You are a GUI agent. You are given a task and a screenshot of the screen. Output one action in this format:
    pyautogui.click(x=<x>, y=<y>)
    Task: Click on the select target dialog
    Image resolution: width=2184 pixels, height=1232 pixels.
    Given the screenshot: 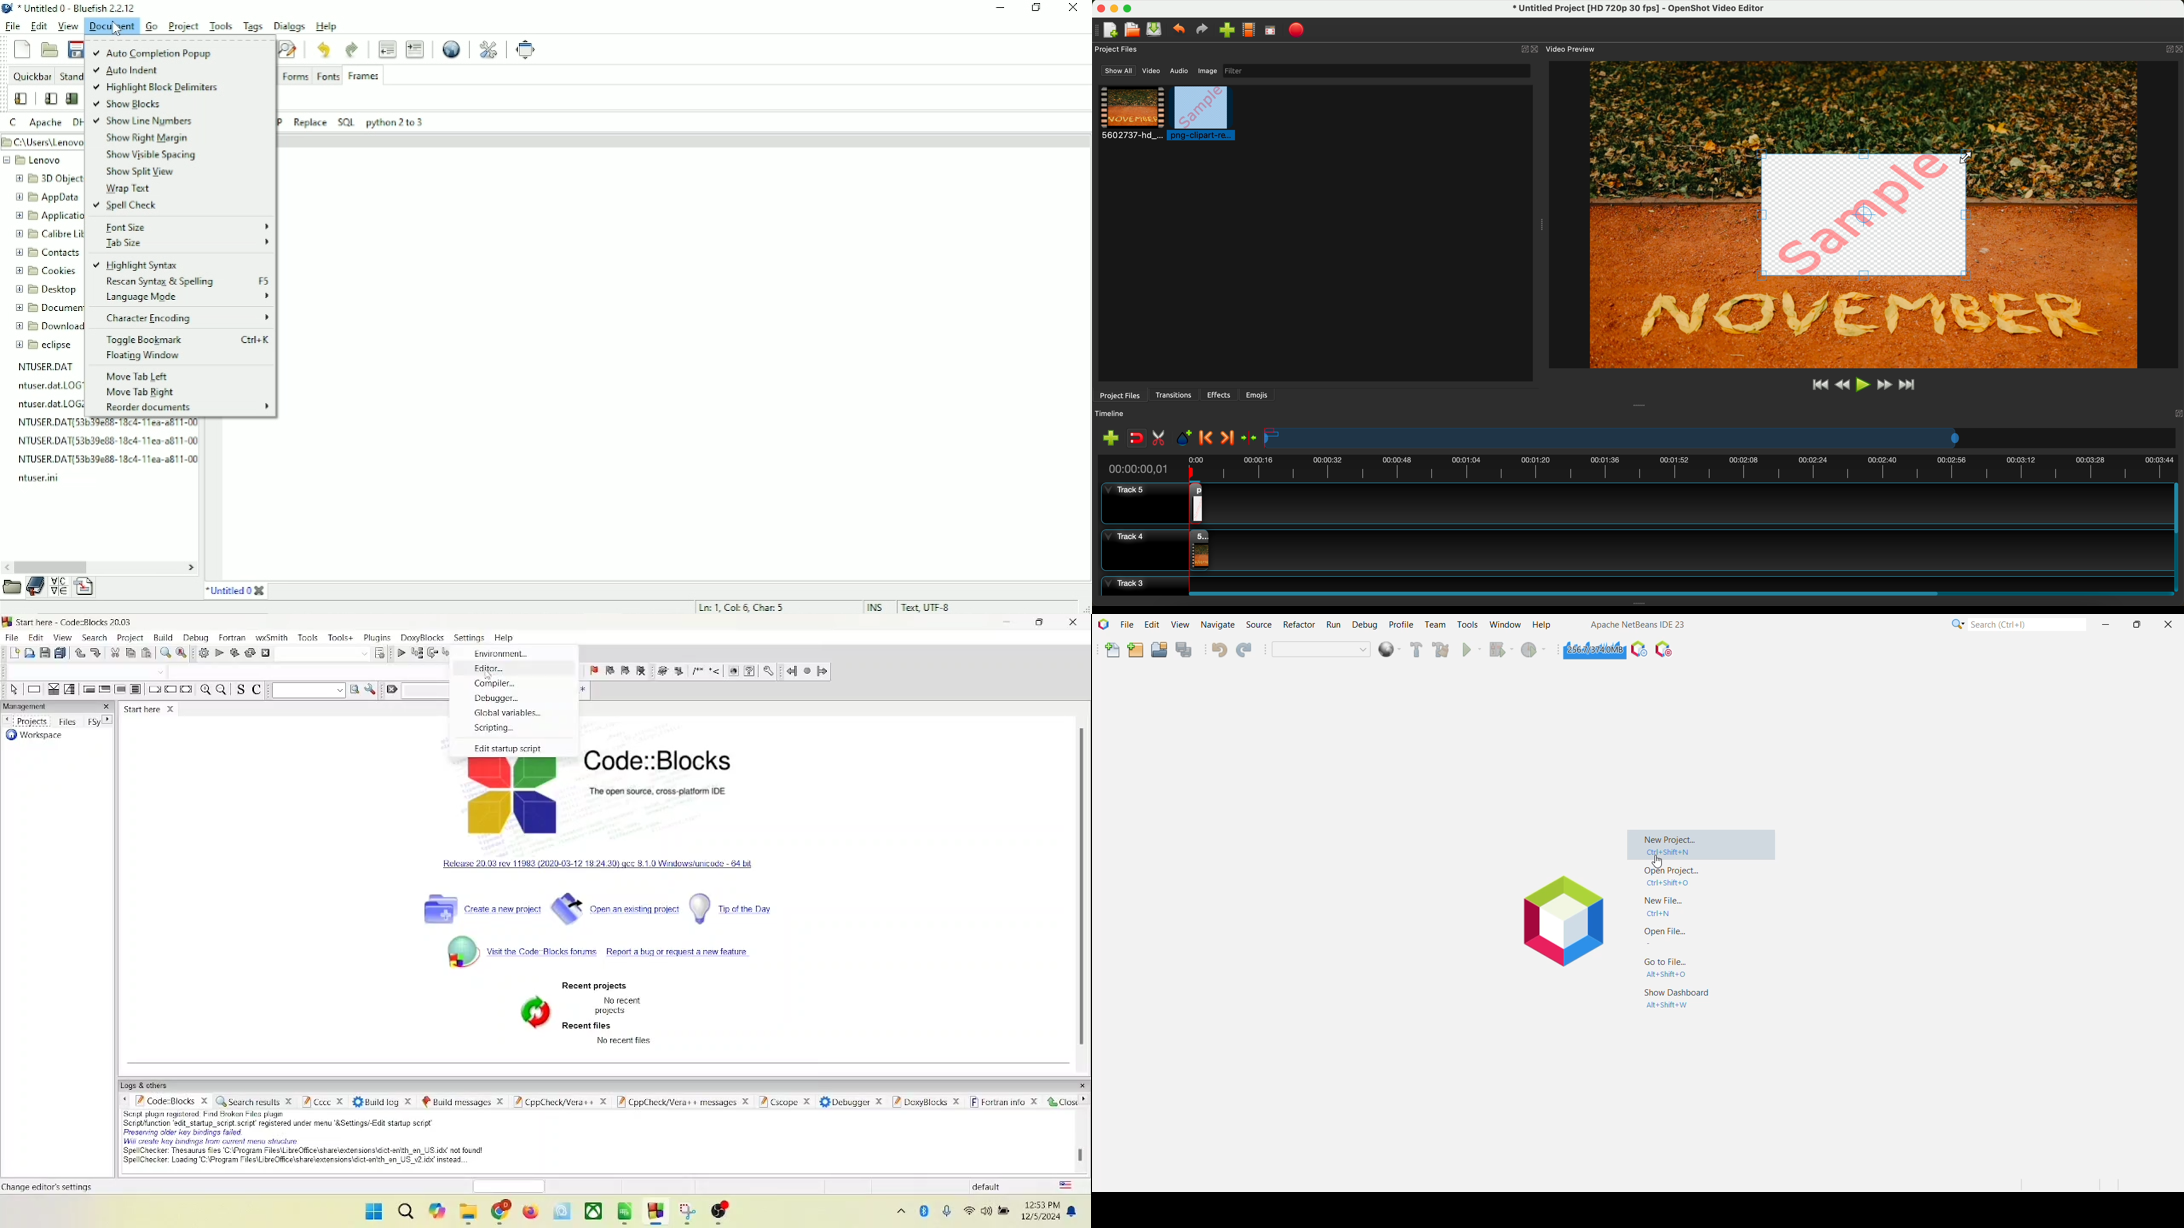 What is the action you would take?
    pyautogui.click(x=379, y=654)
    